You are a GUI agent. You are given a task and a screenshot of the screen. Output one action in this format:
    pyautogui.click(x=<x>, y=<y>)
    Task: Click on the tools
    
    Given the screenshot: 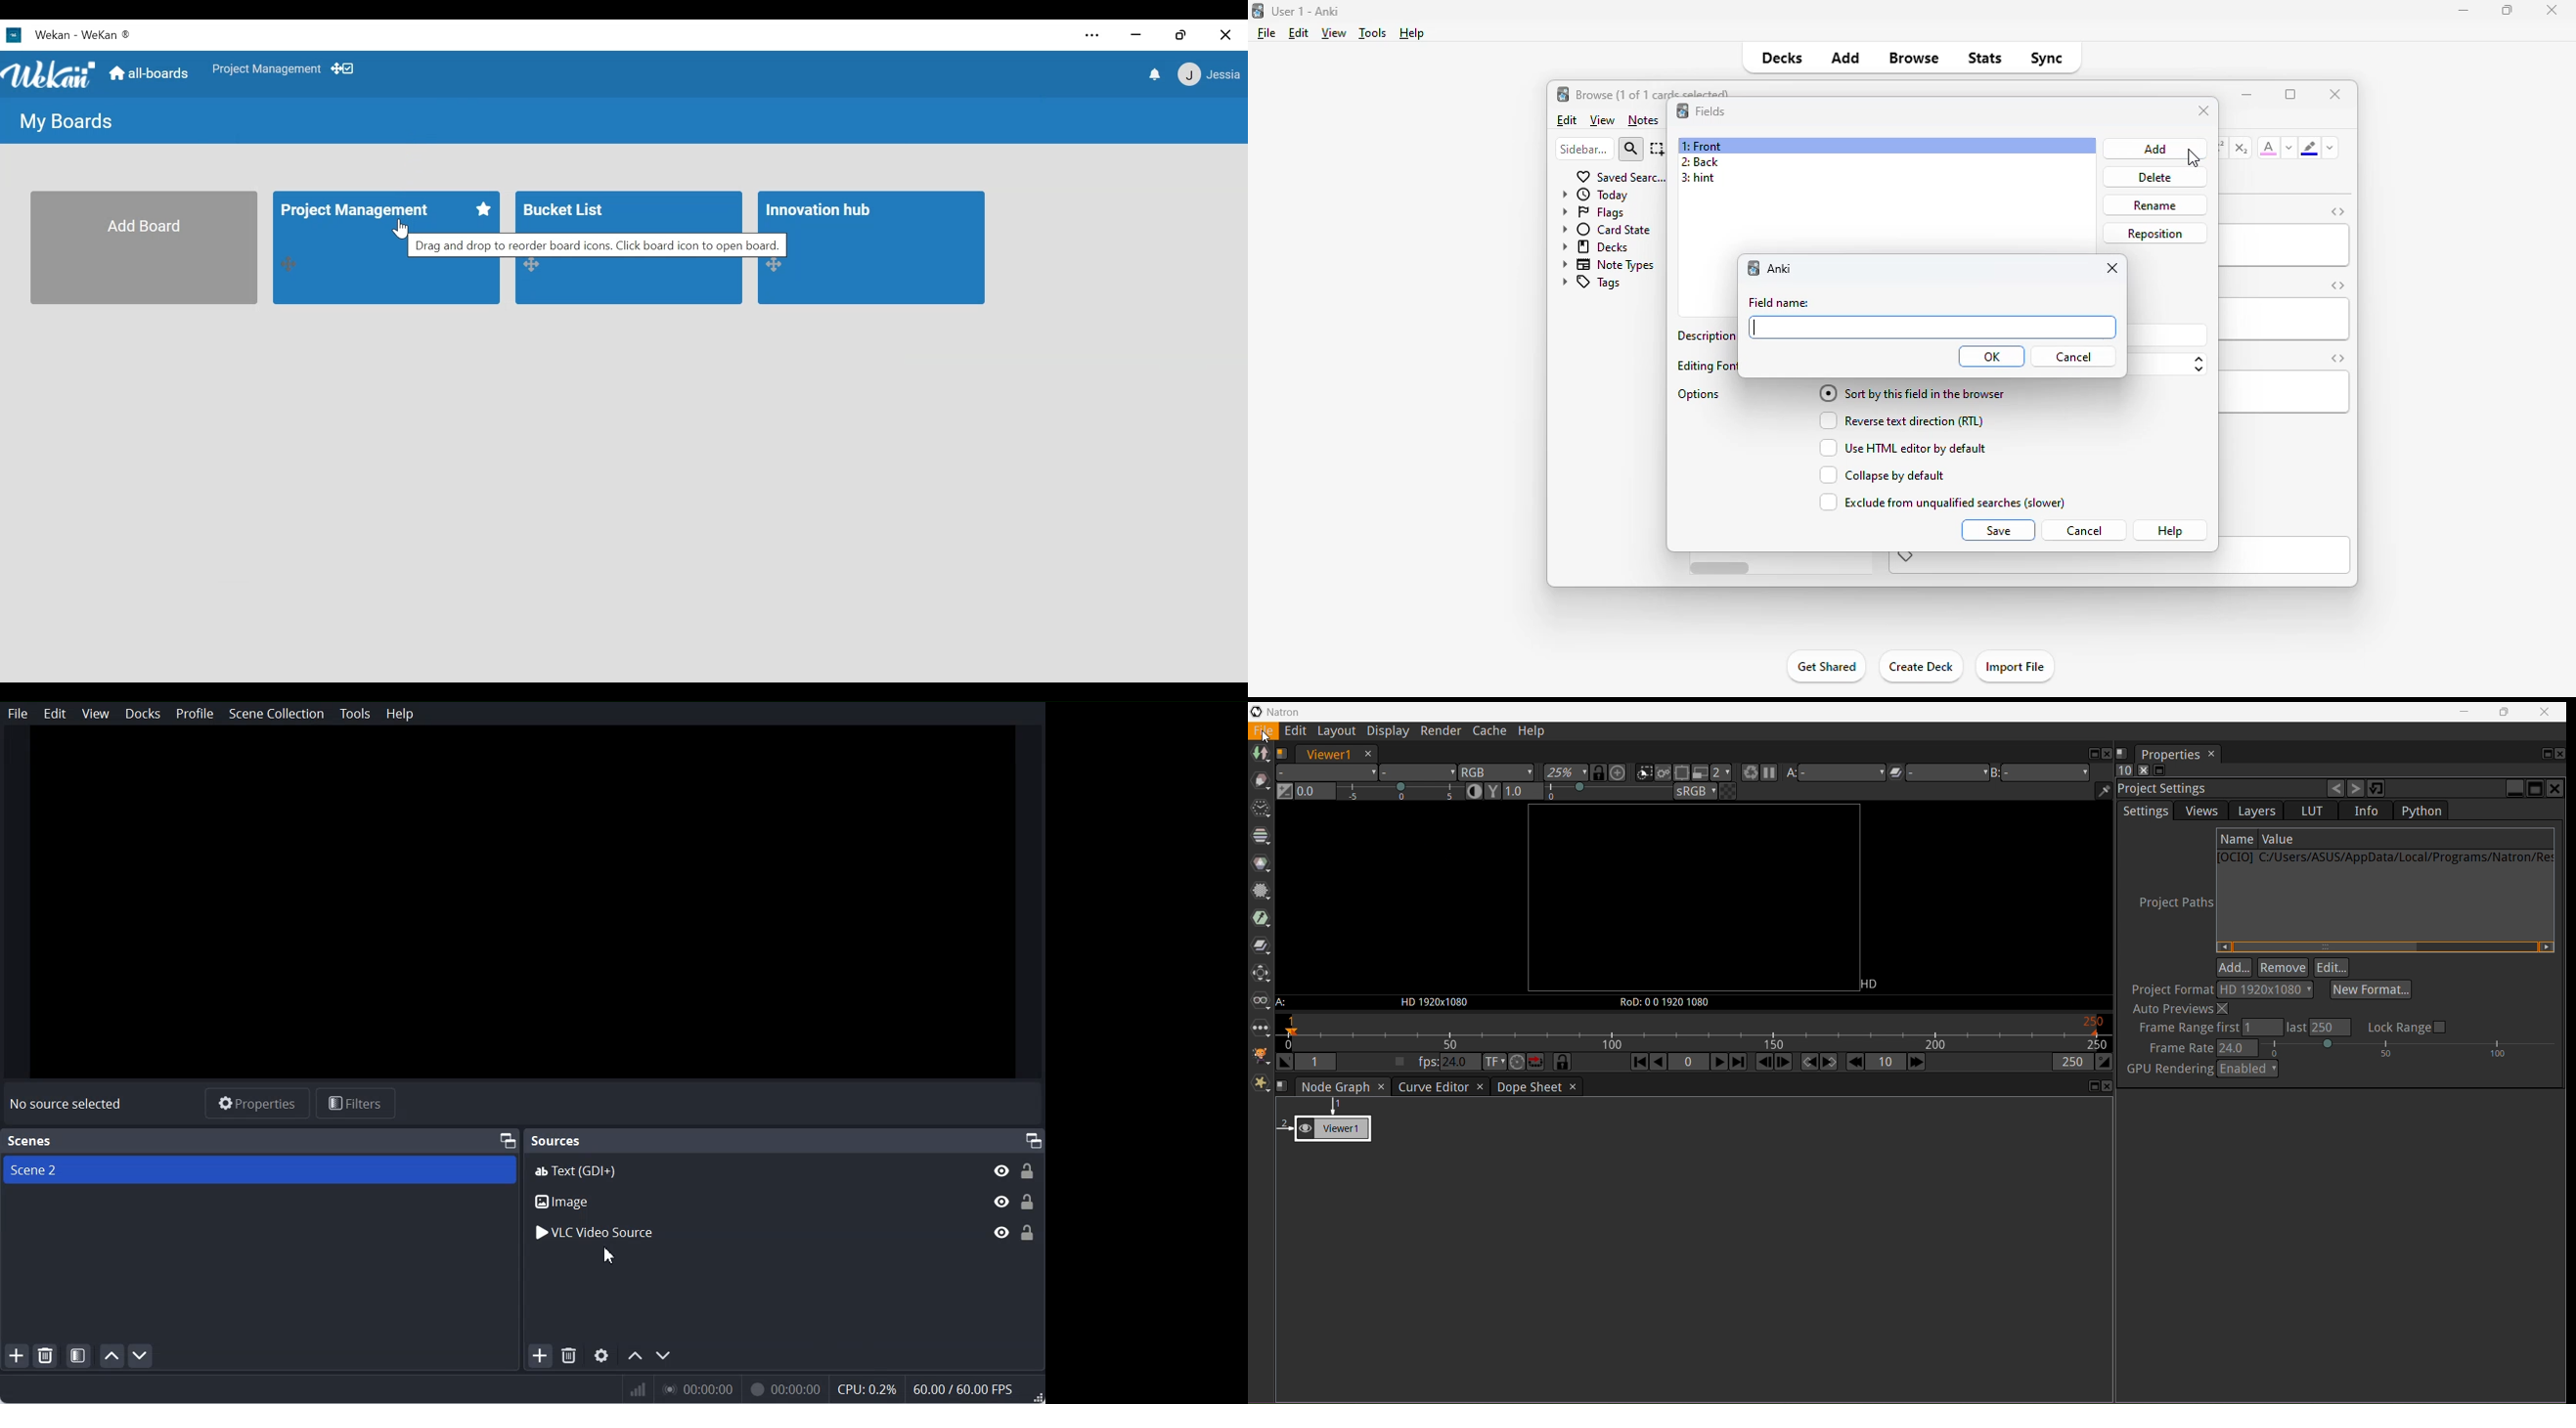 What is the action you would take?
    pyautogui.click(x=1373, y=33)
    